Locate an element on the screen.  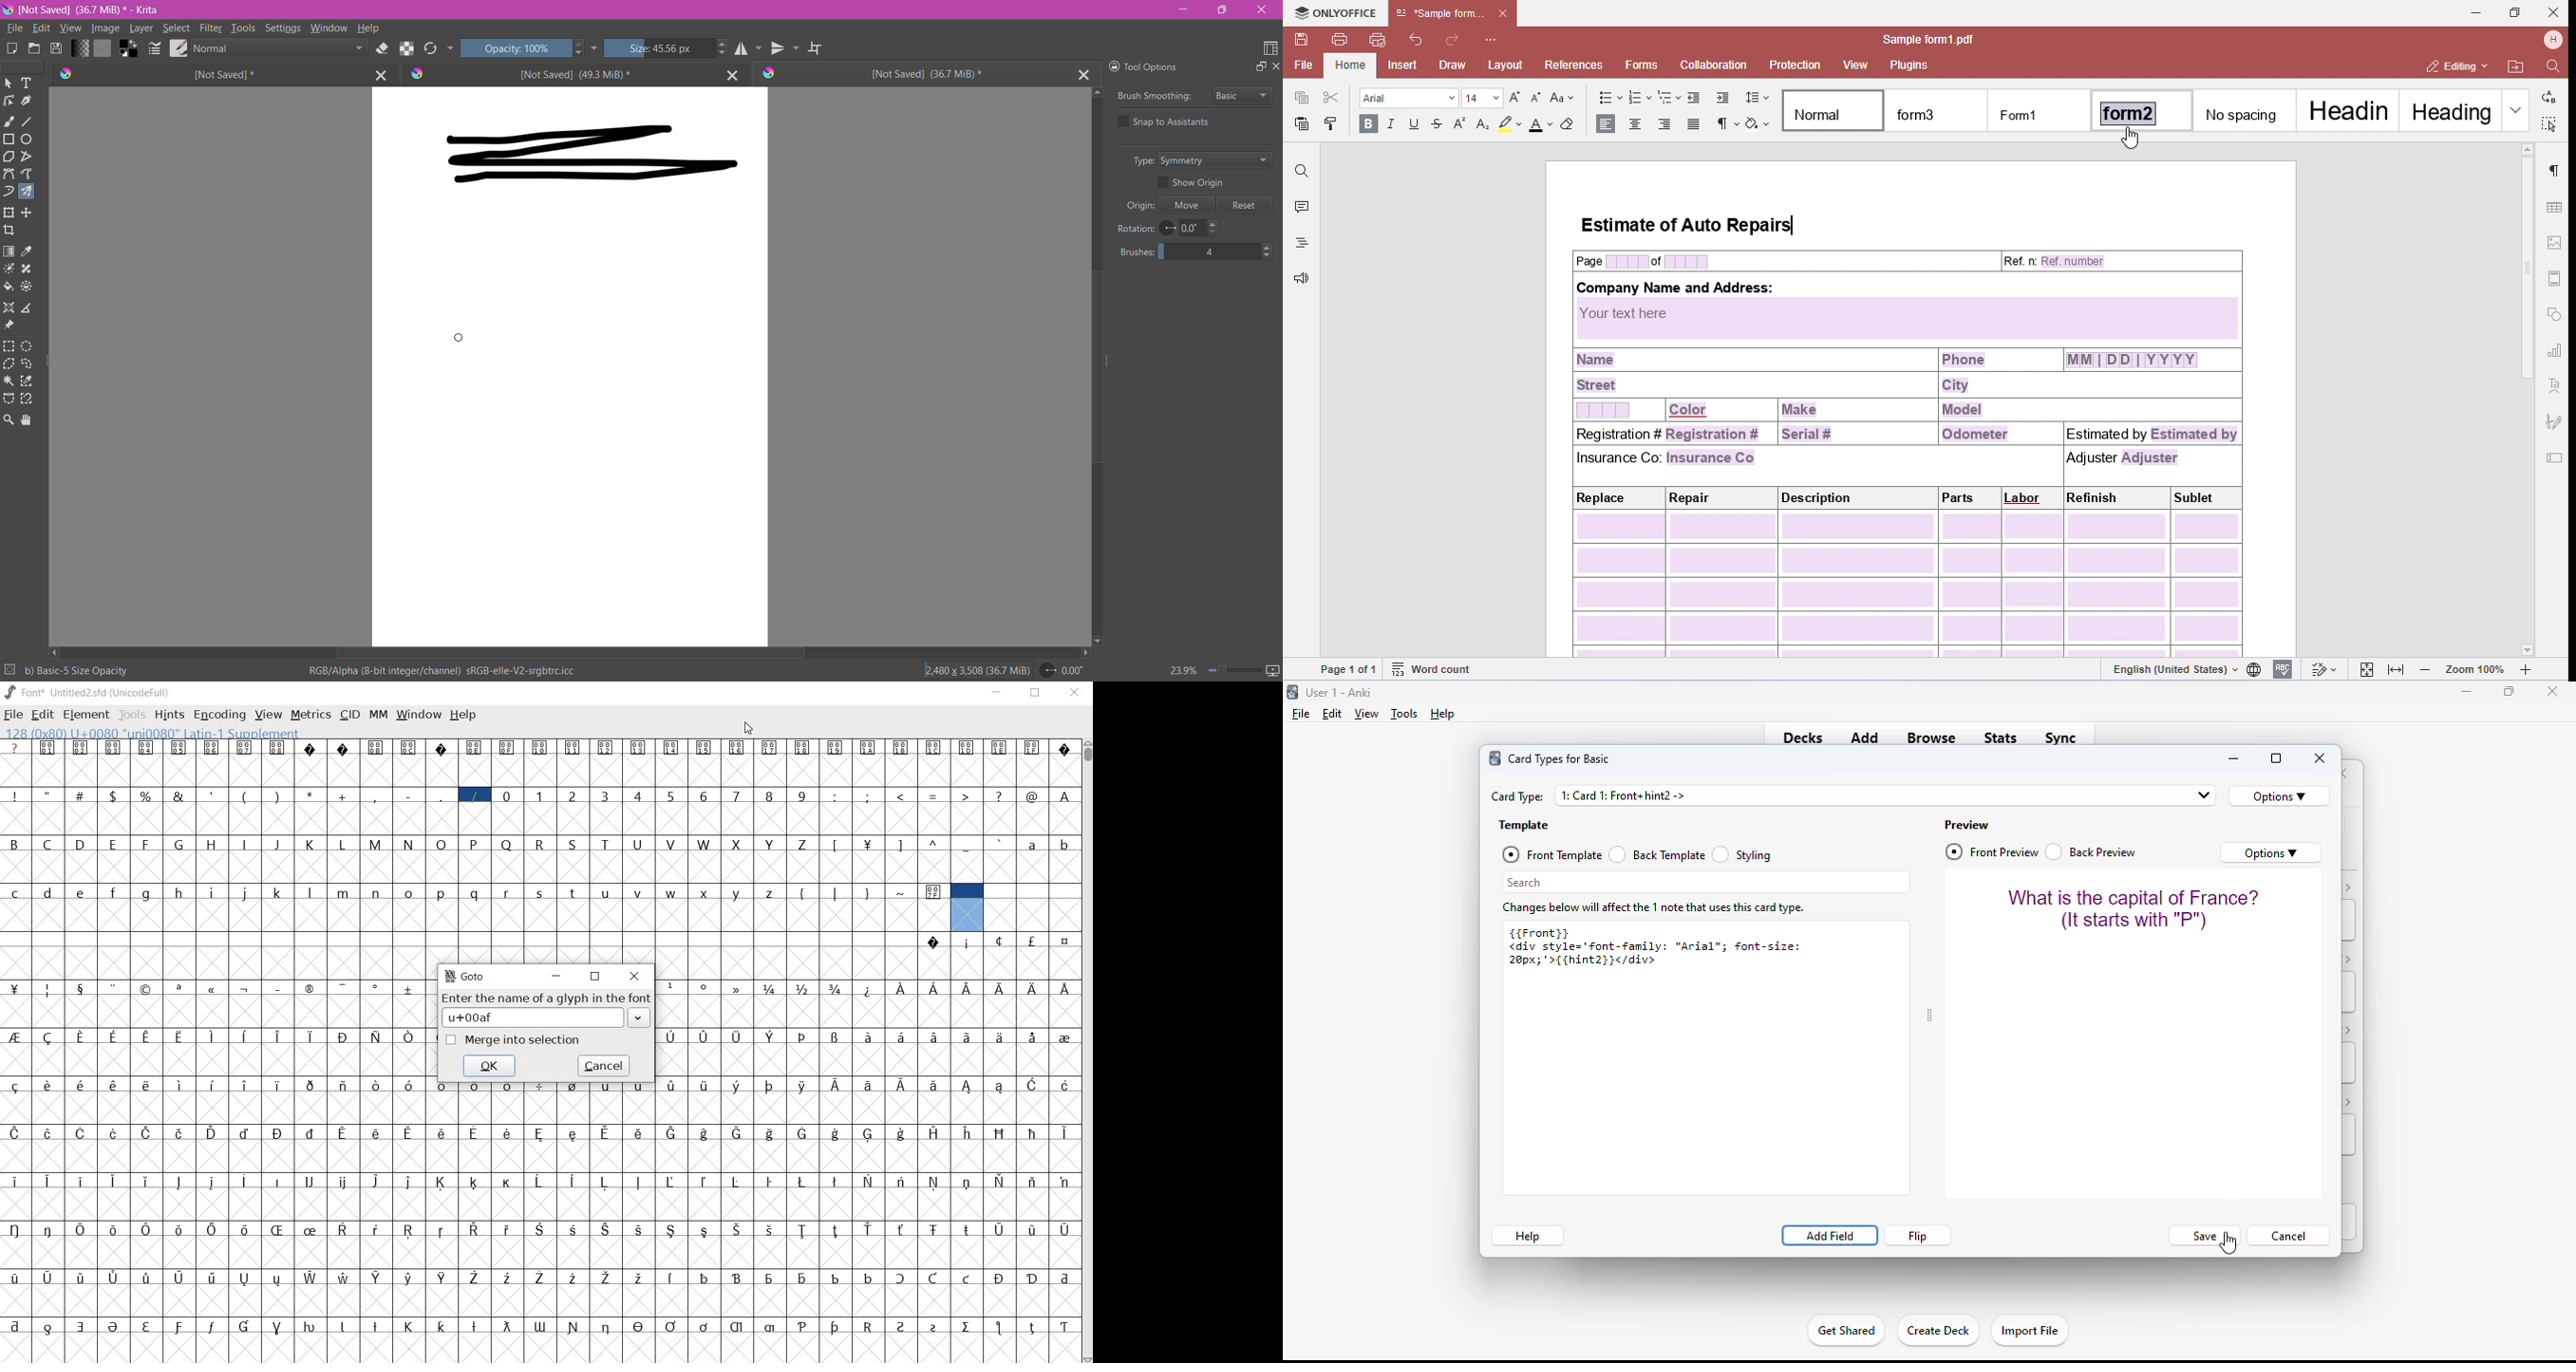
Symbol is located at coordinates (867, 1181).